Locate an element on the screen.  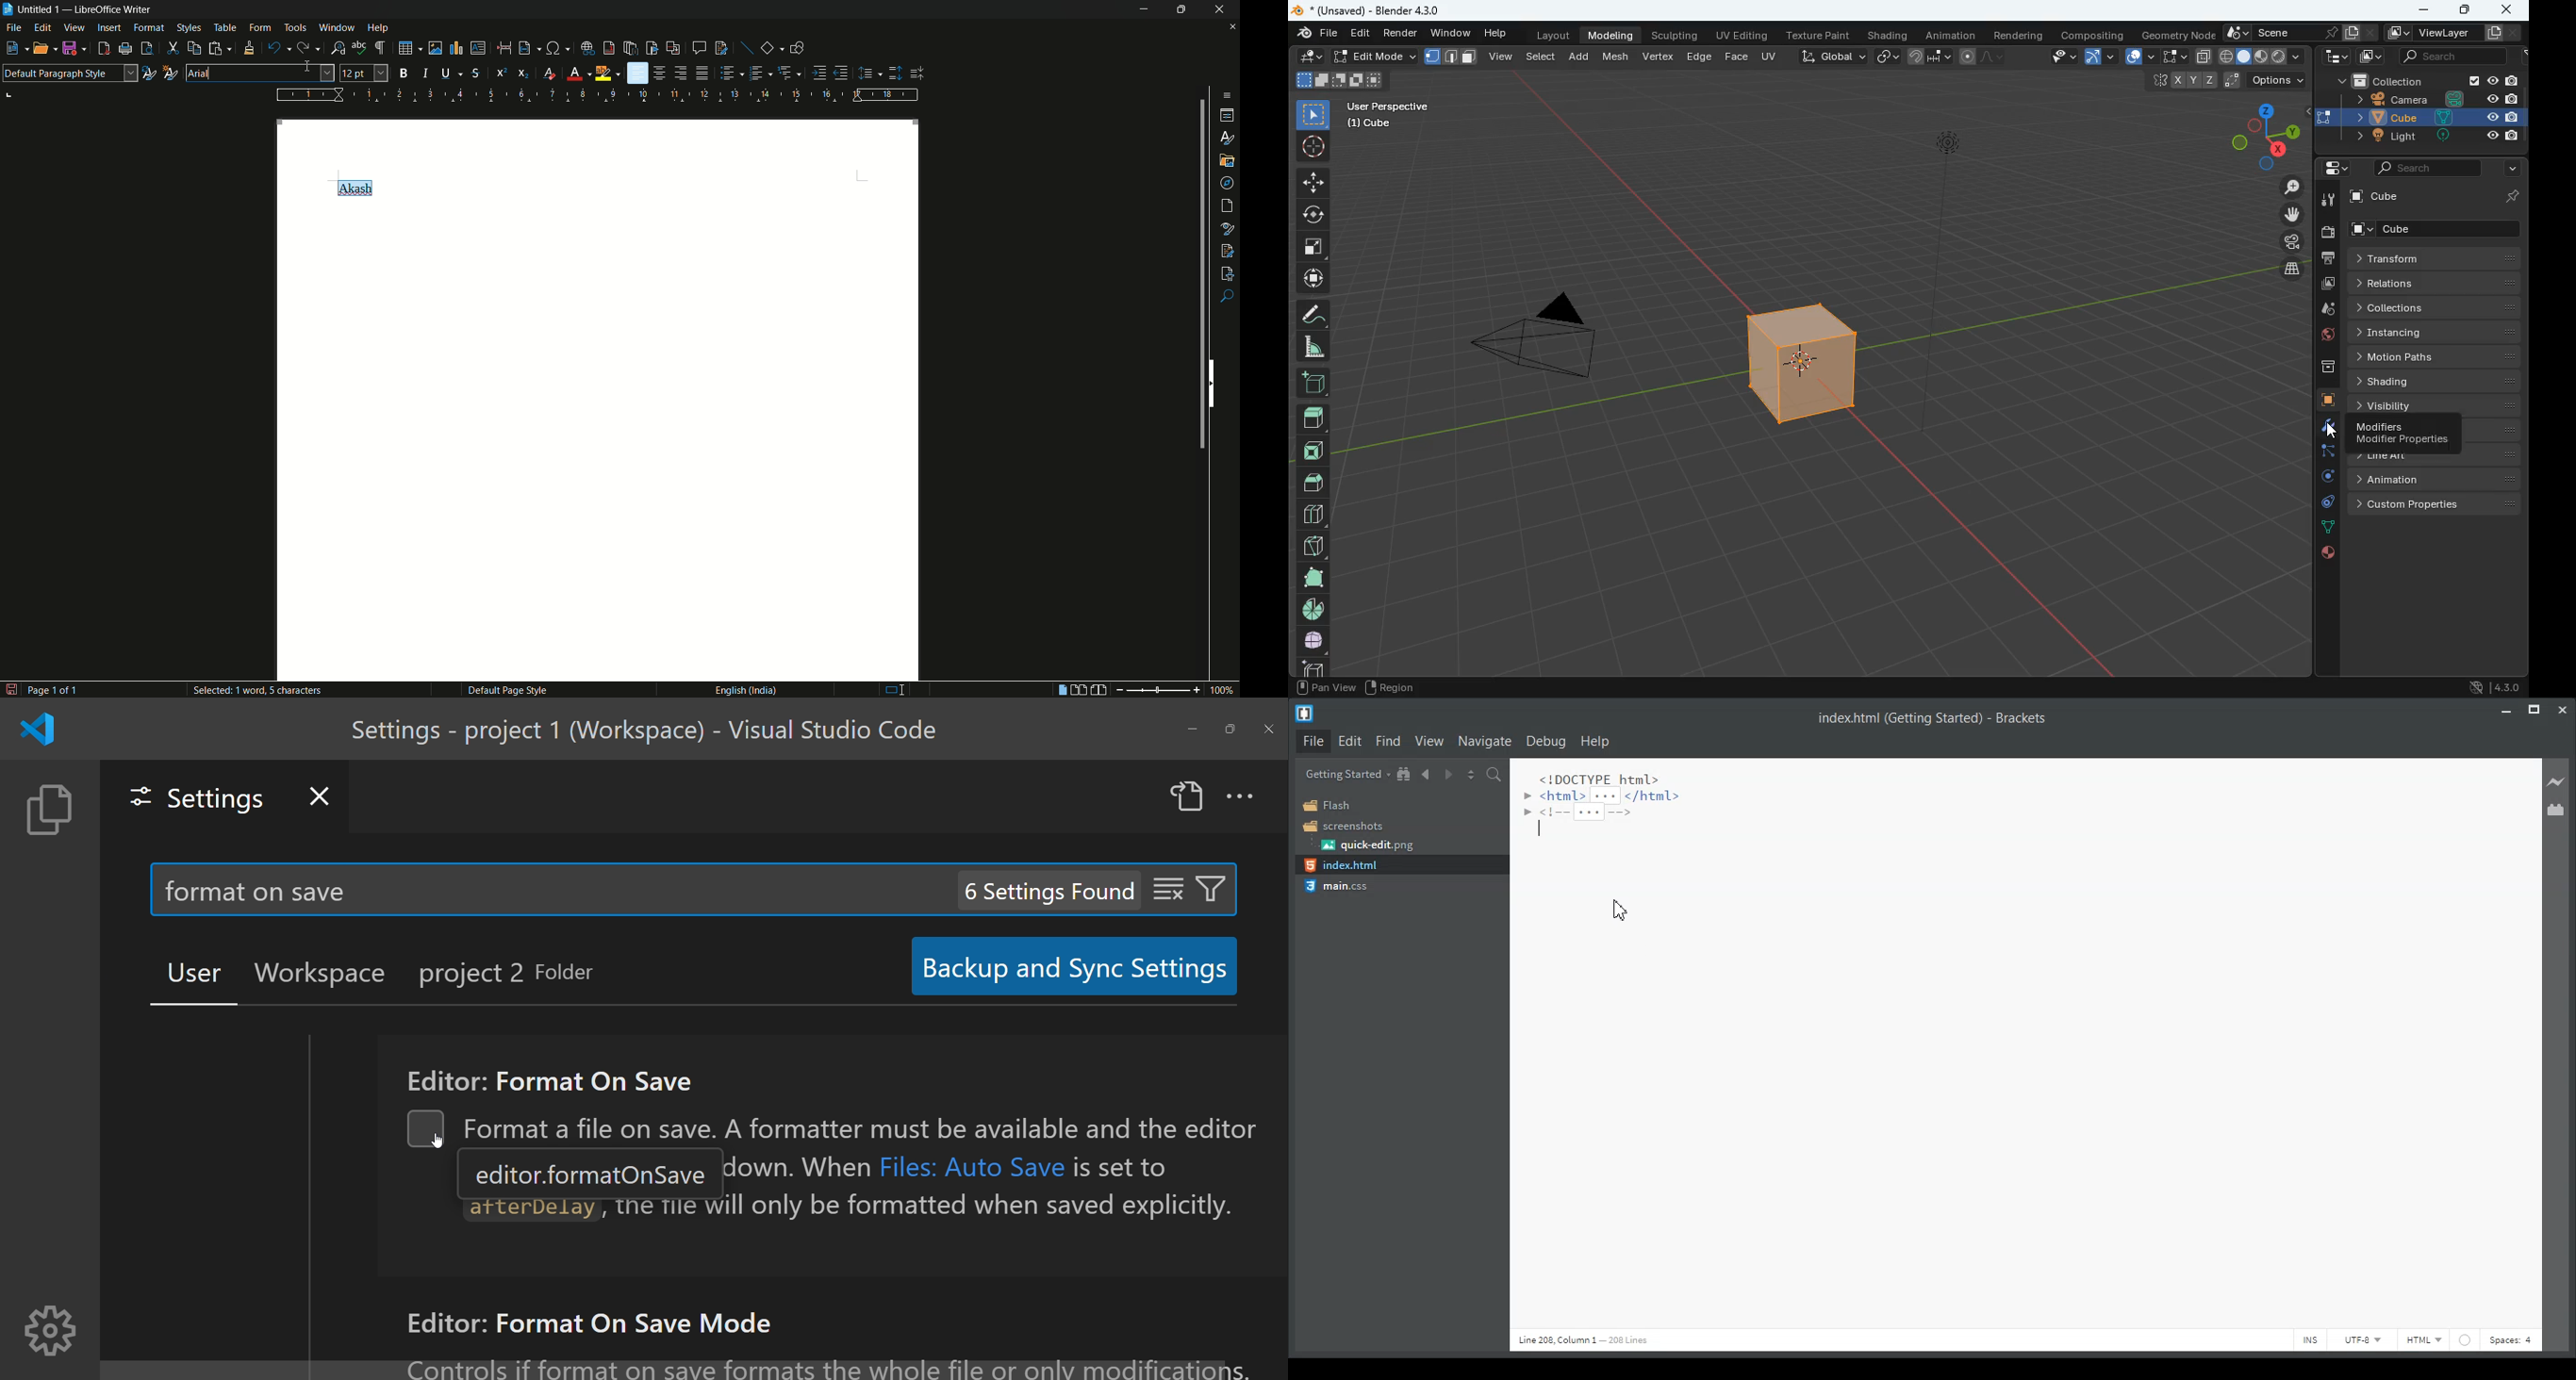
styles menu is located at coordinates (189, 28).